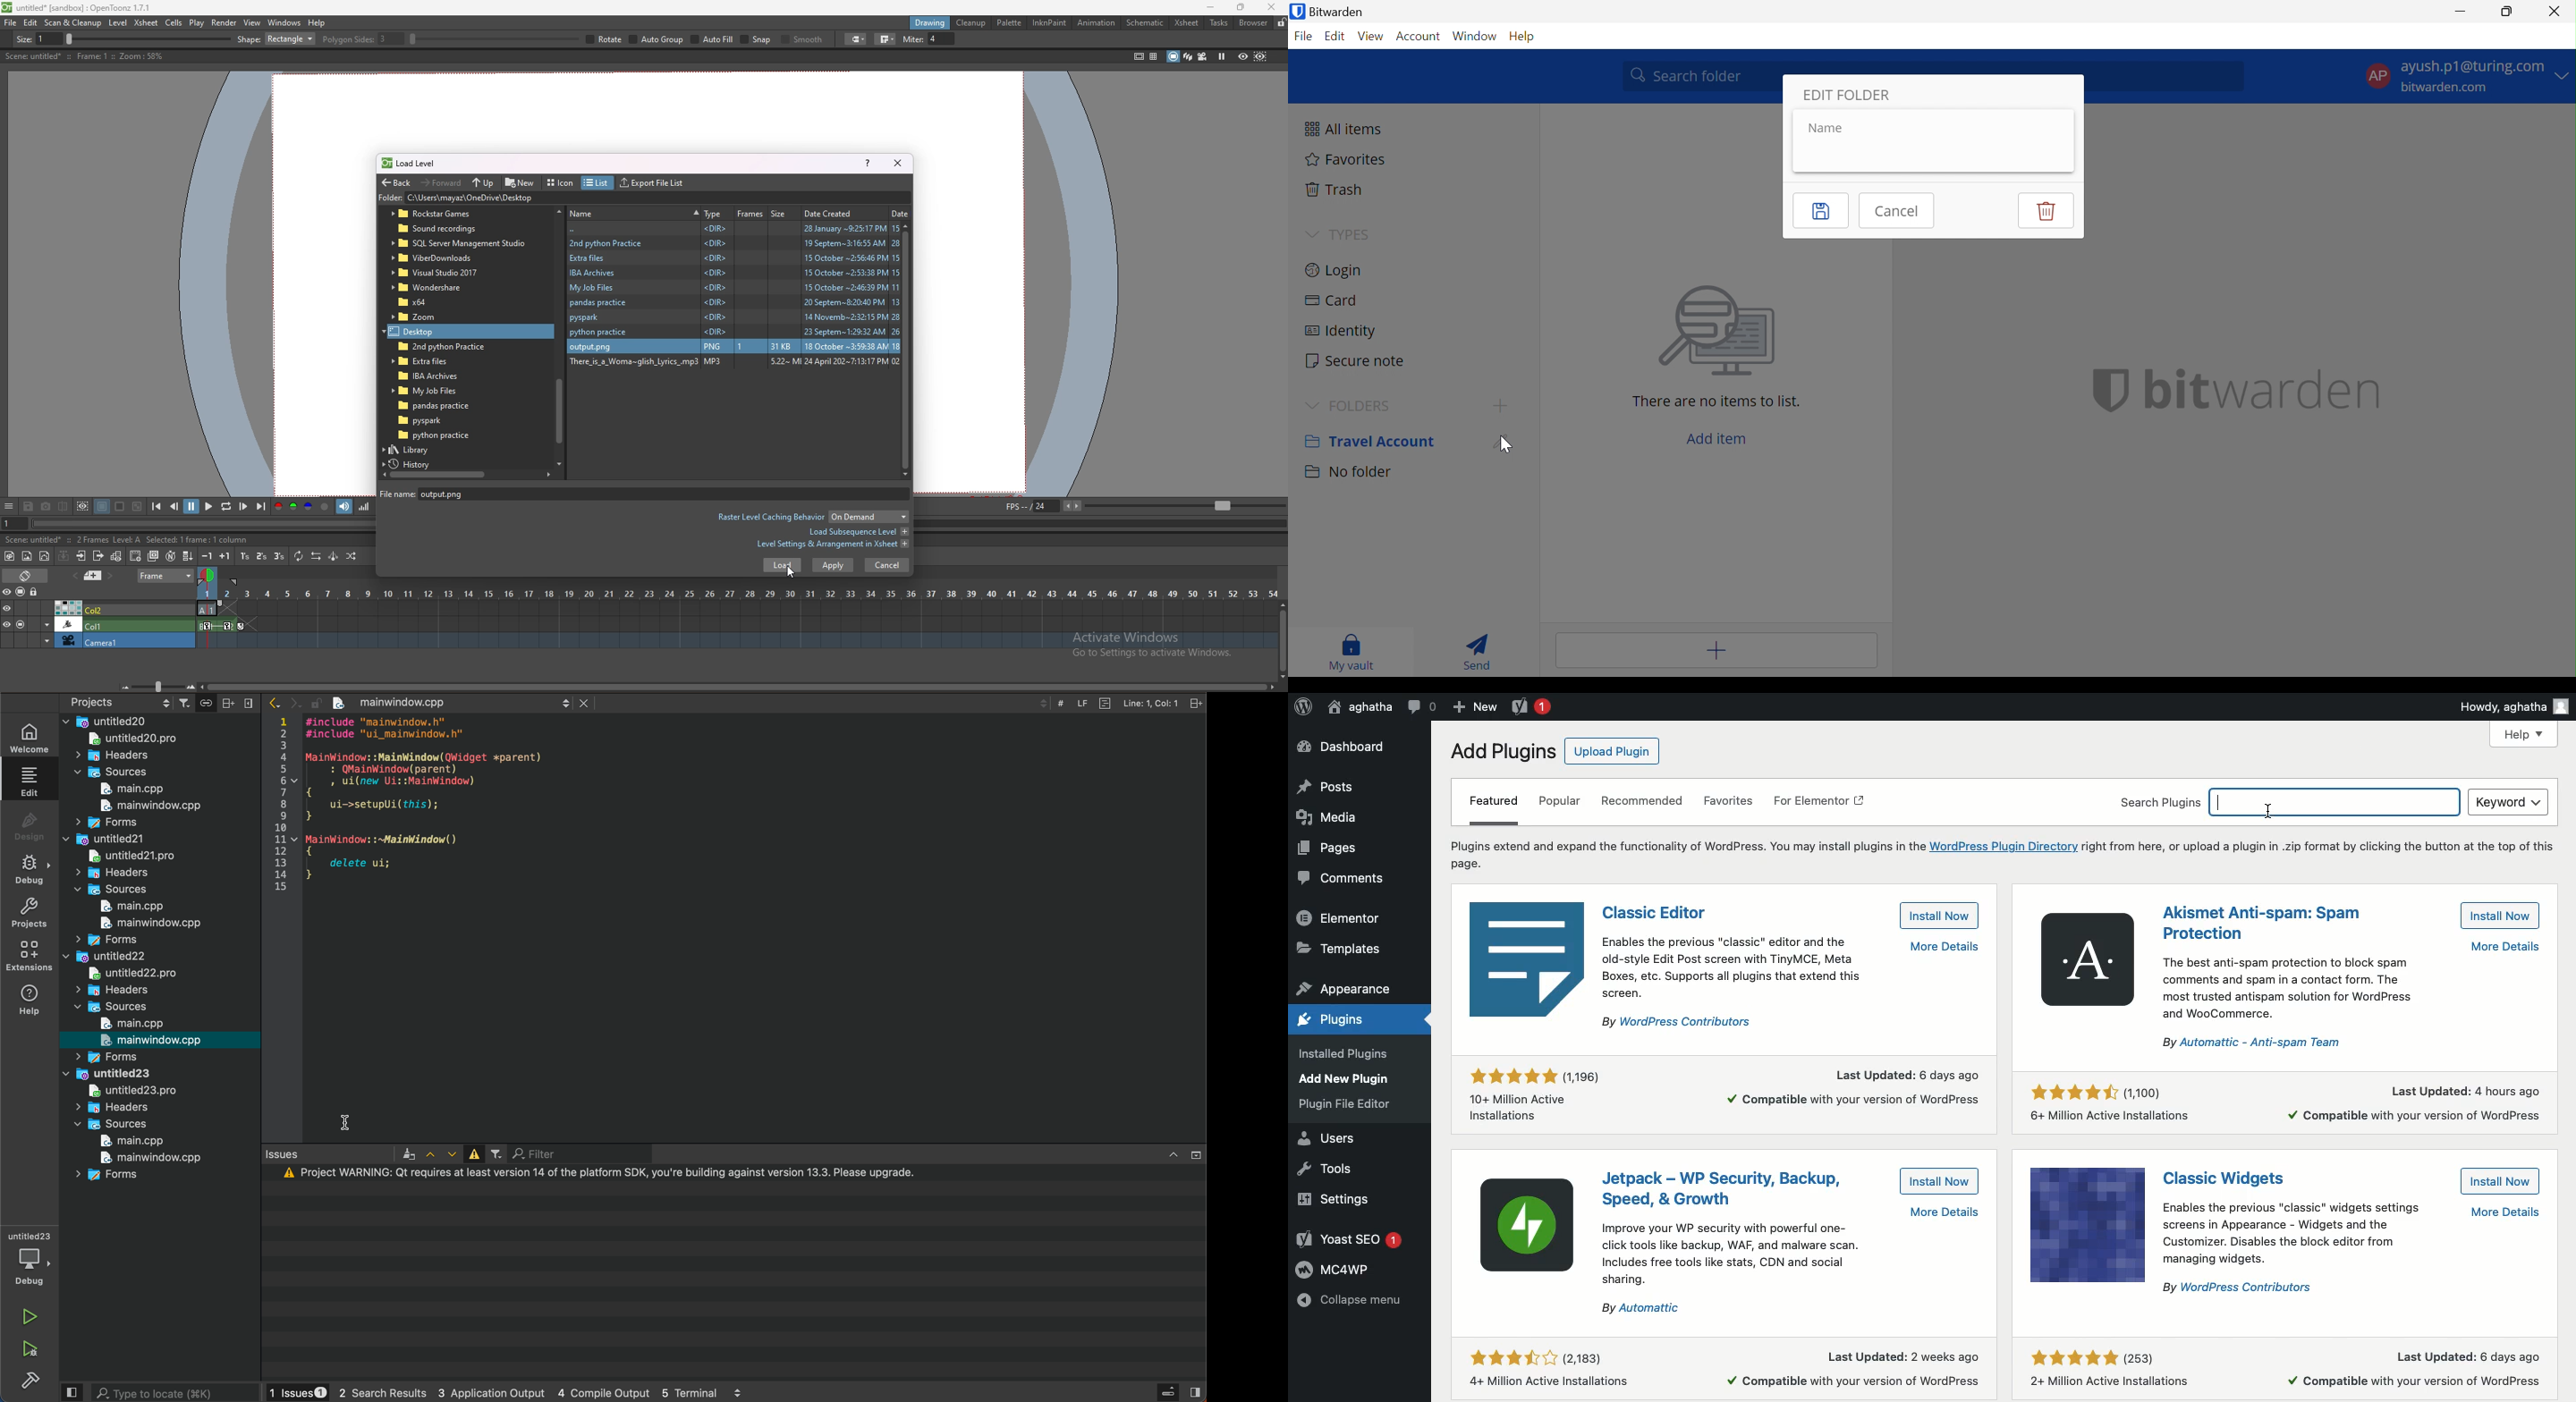 The width and height of the screenshot is (2576, 1428). What do you see at coordinates (2506, 14) in the screenshot?
I see `Restore Down` at bounding box center [2506, 14].